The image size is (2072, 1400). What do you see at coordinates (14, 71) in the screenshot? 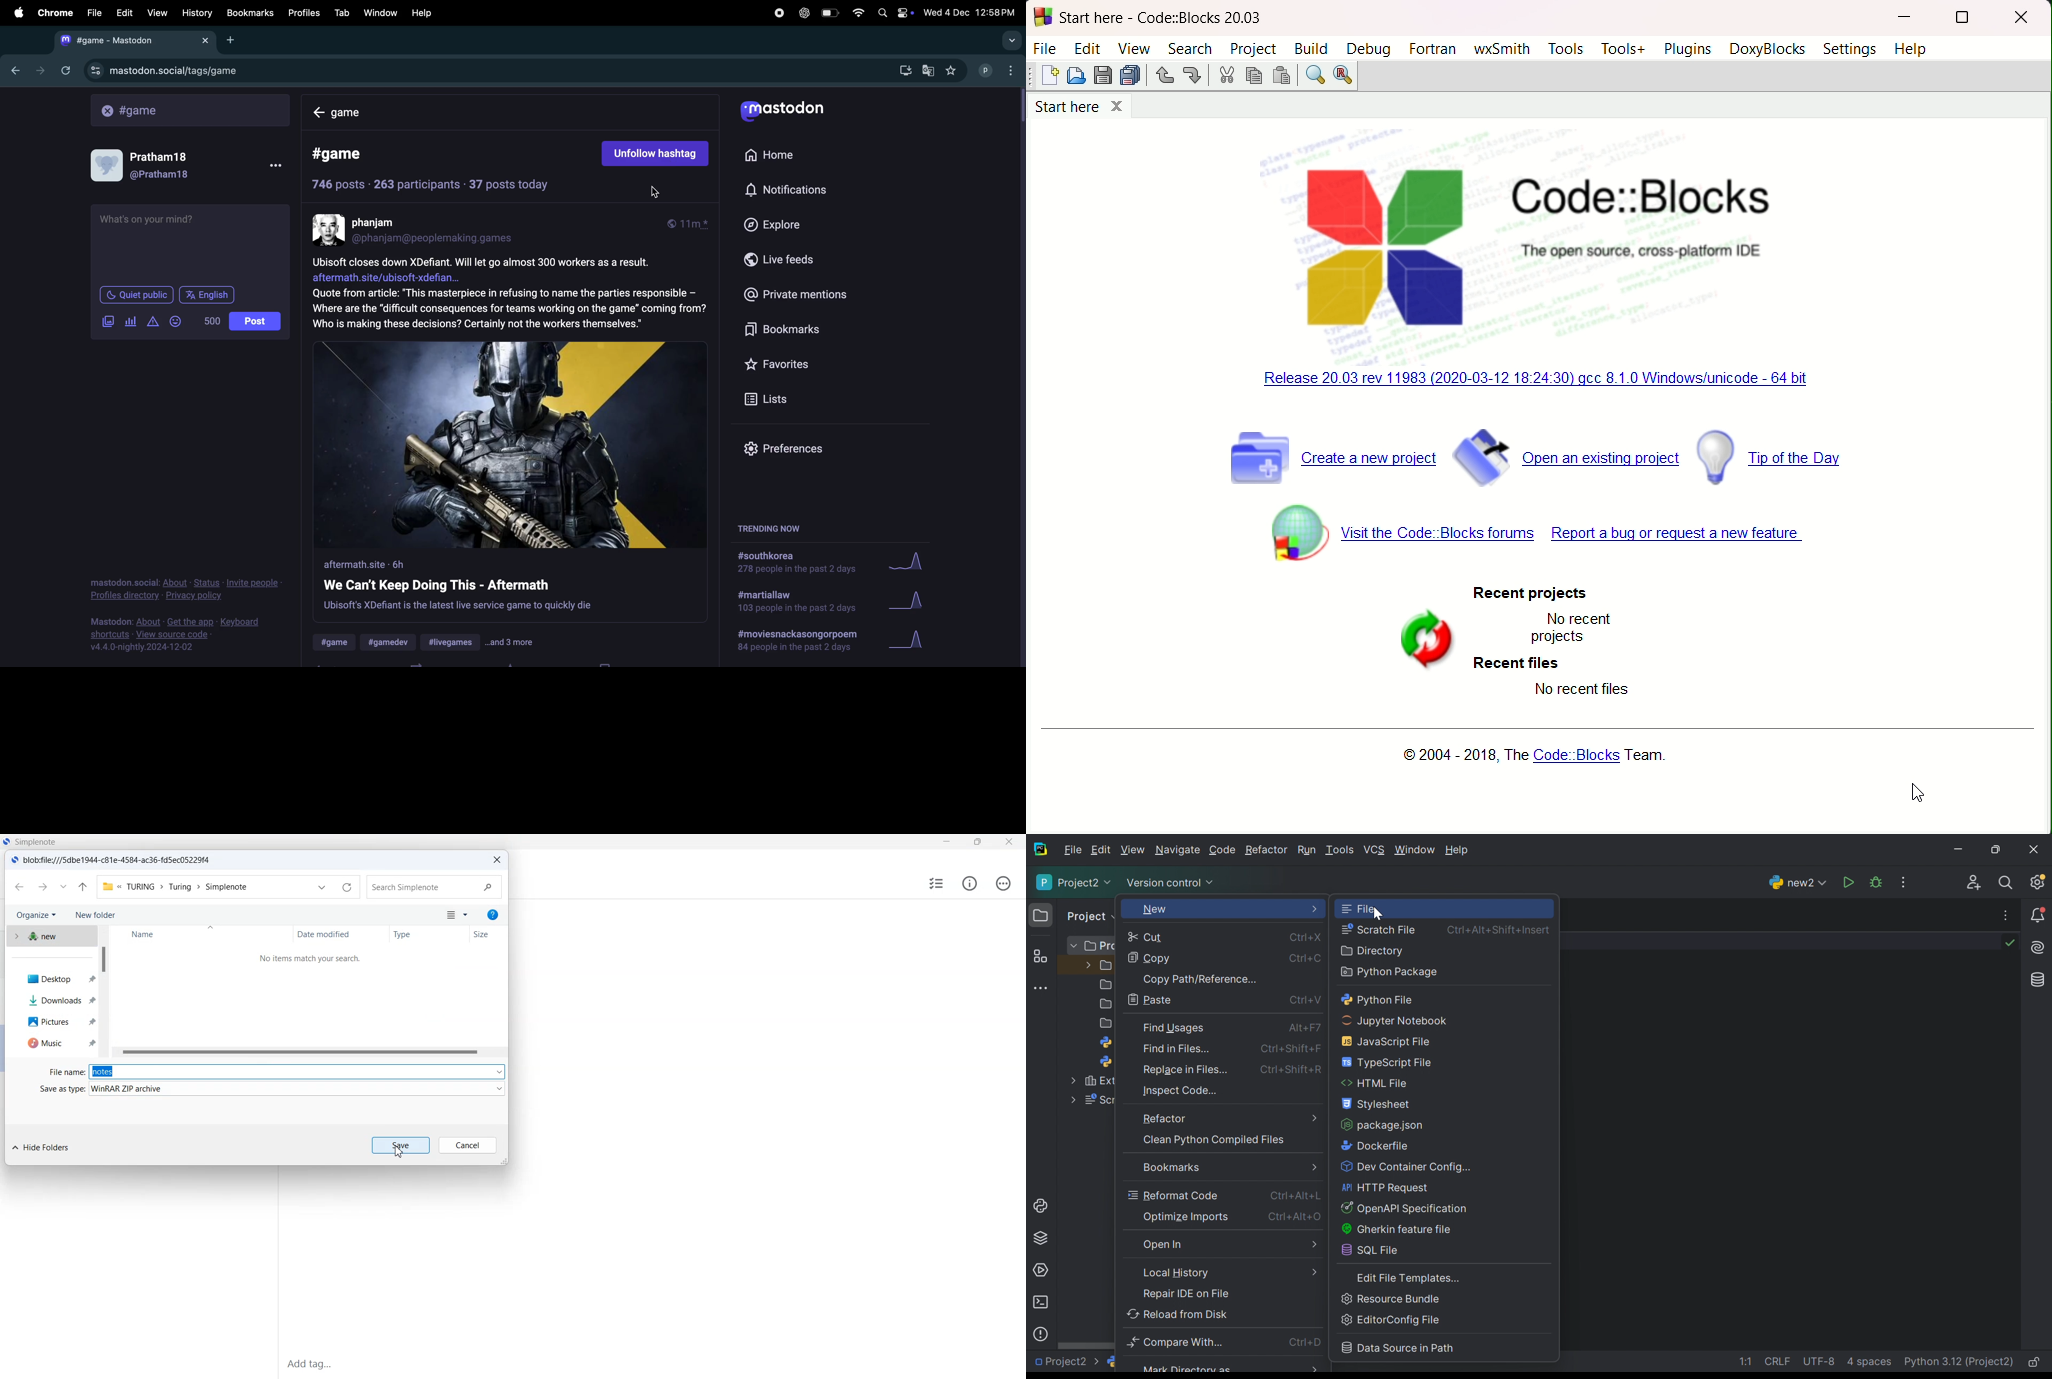
I see `go back` at bounding box center [14, 71].